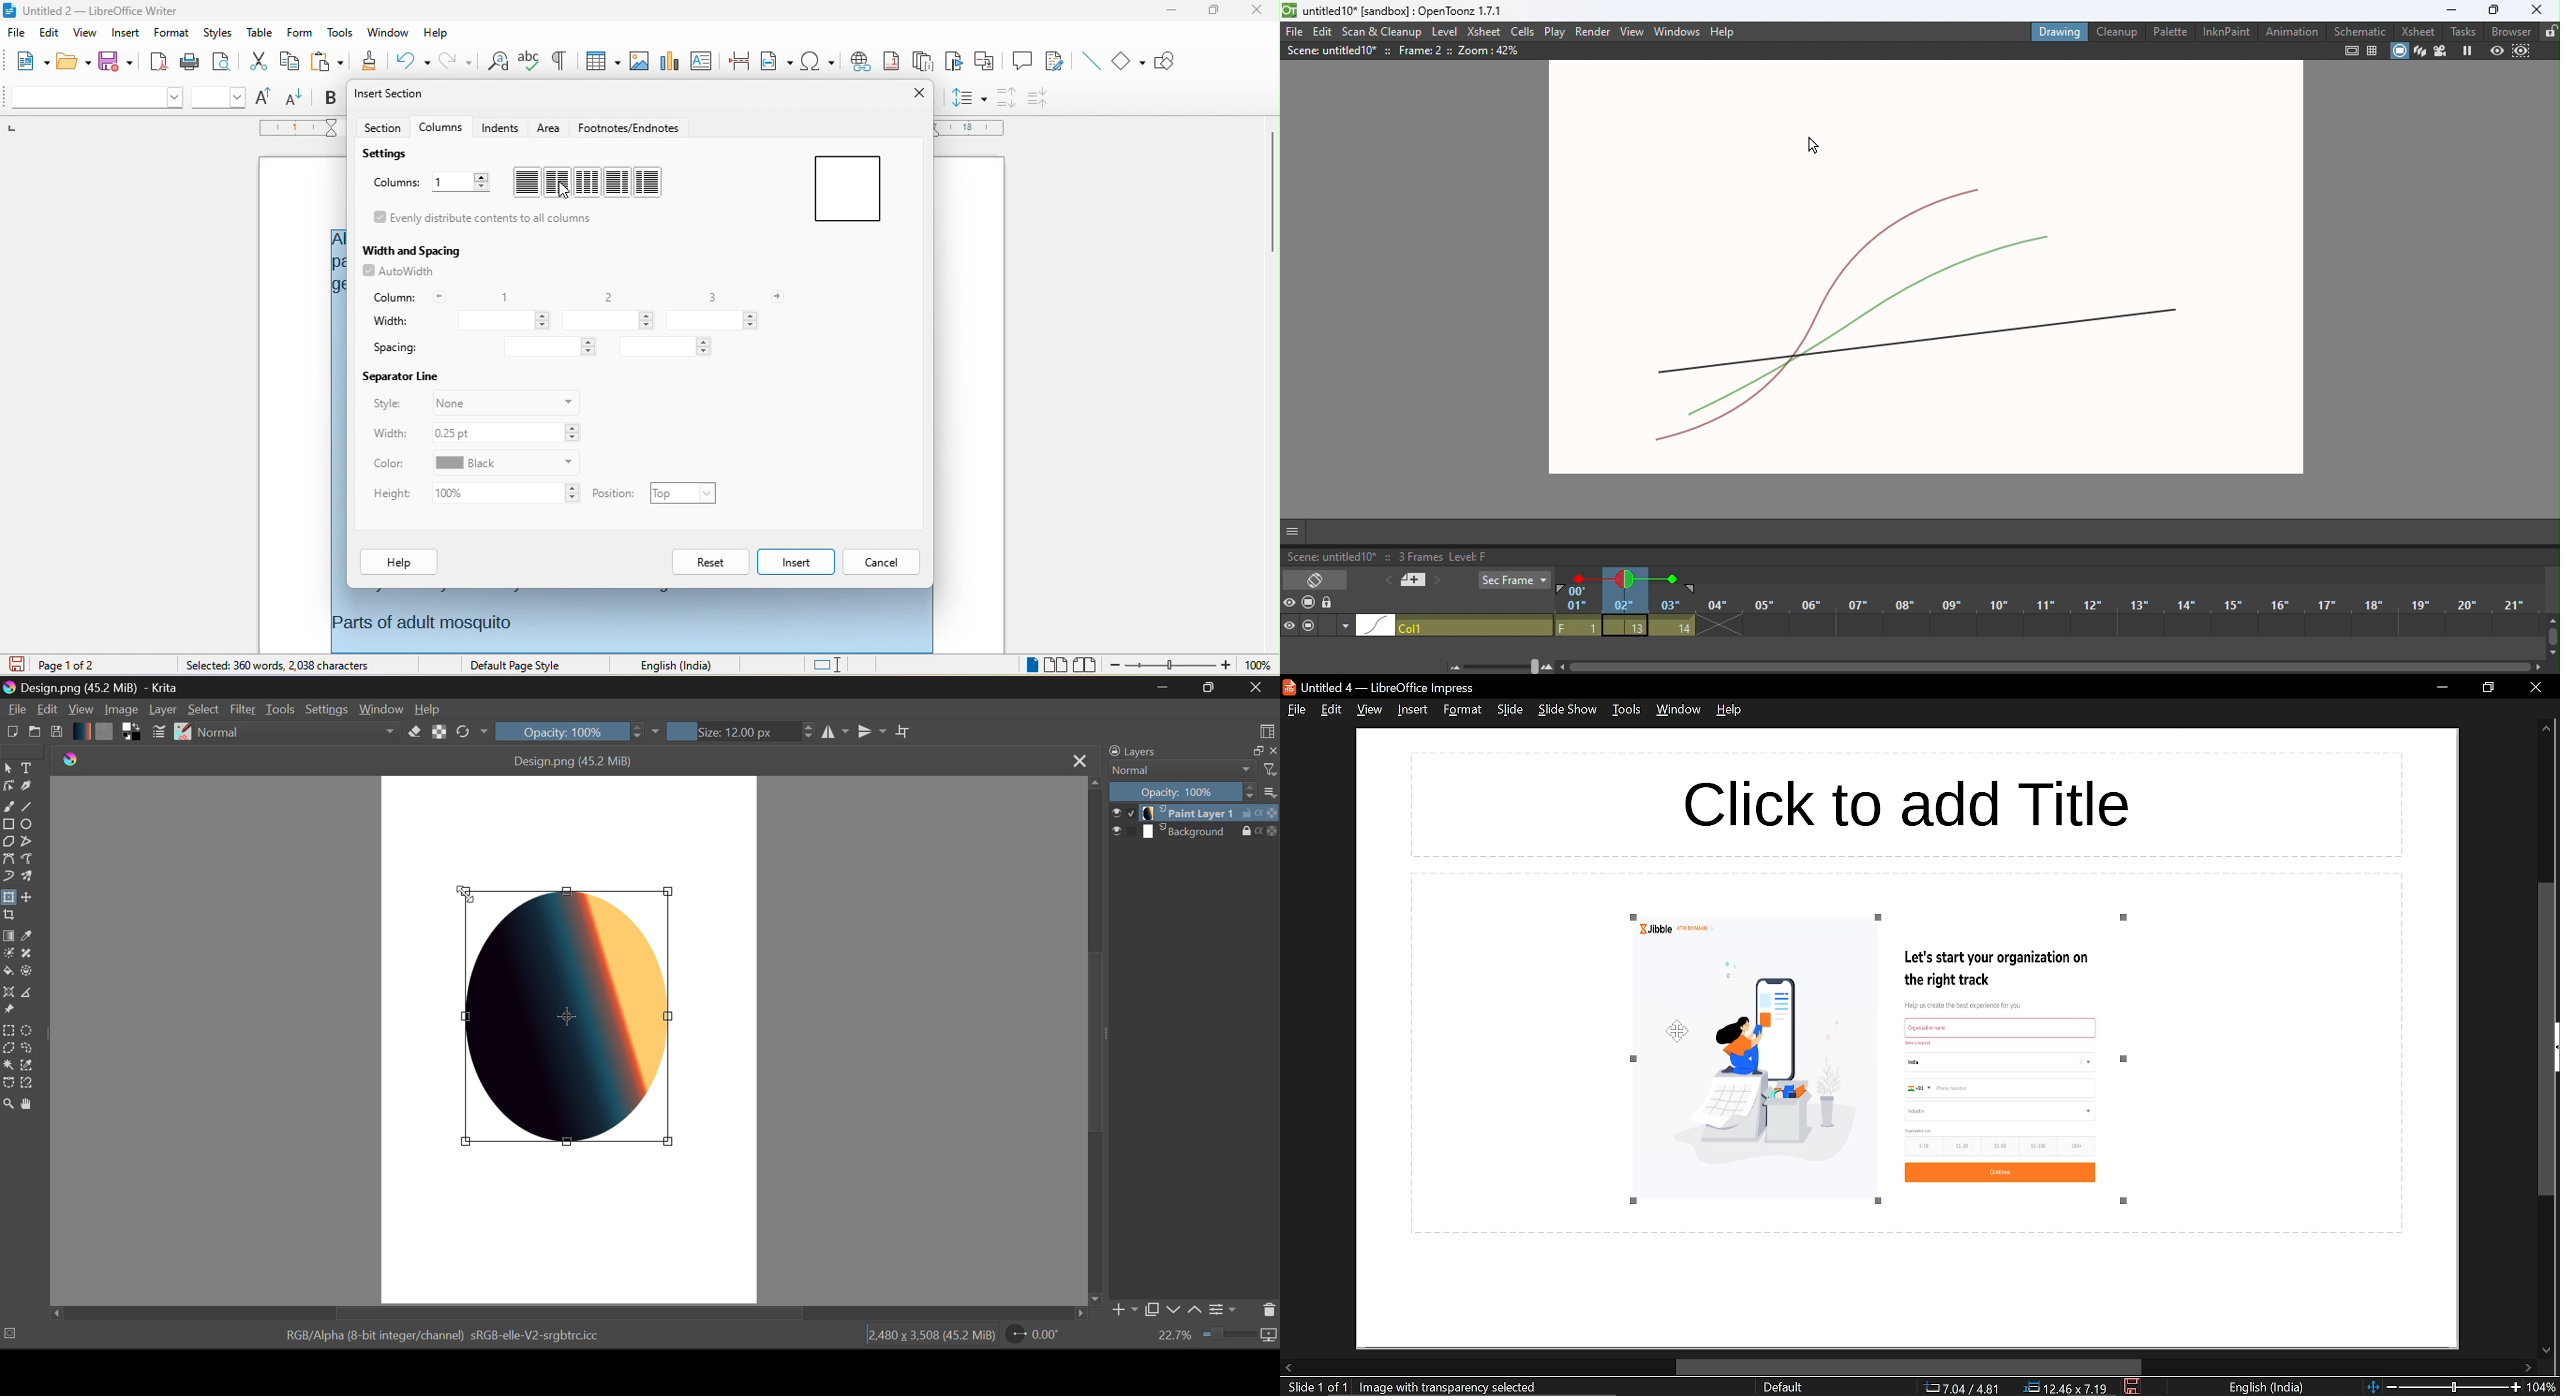 This screenshot has height=1400, width=2576. I want to click on cross reference, so click(985, 61).